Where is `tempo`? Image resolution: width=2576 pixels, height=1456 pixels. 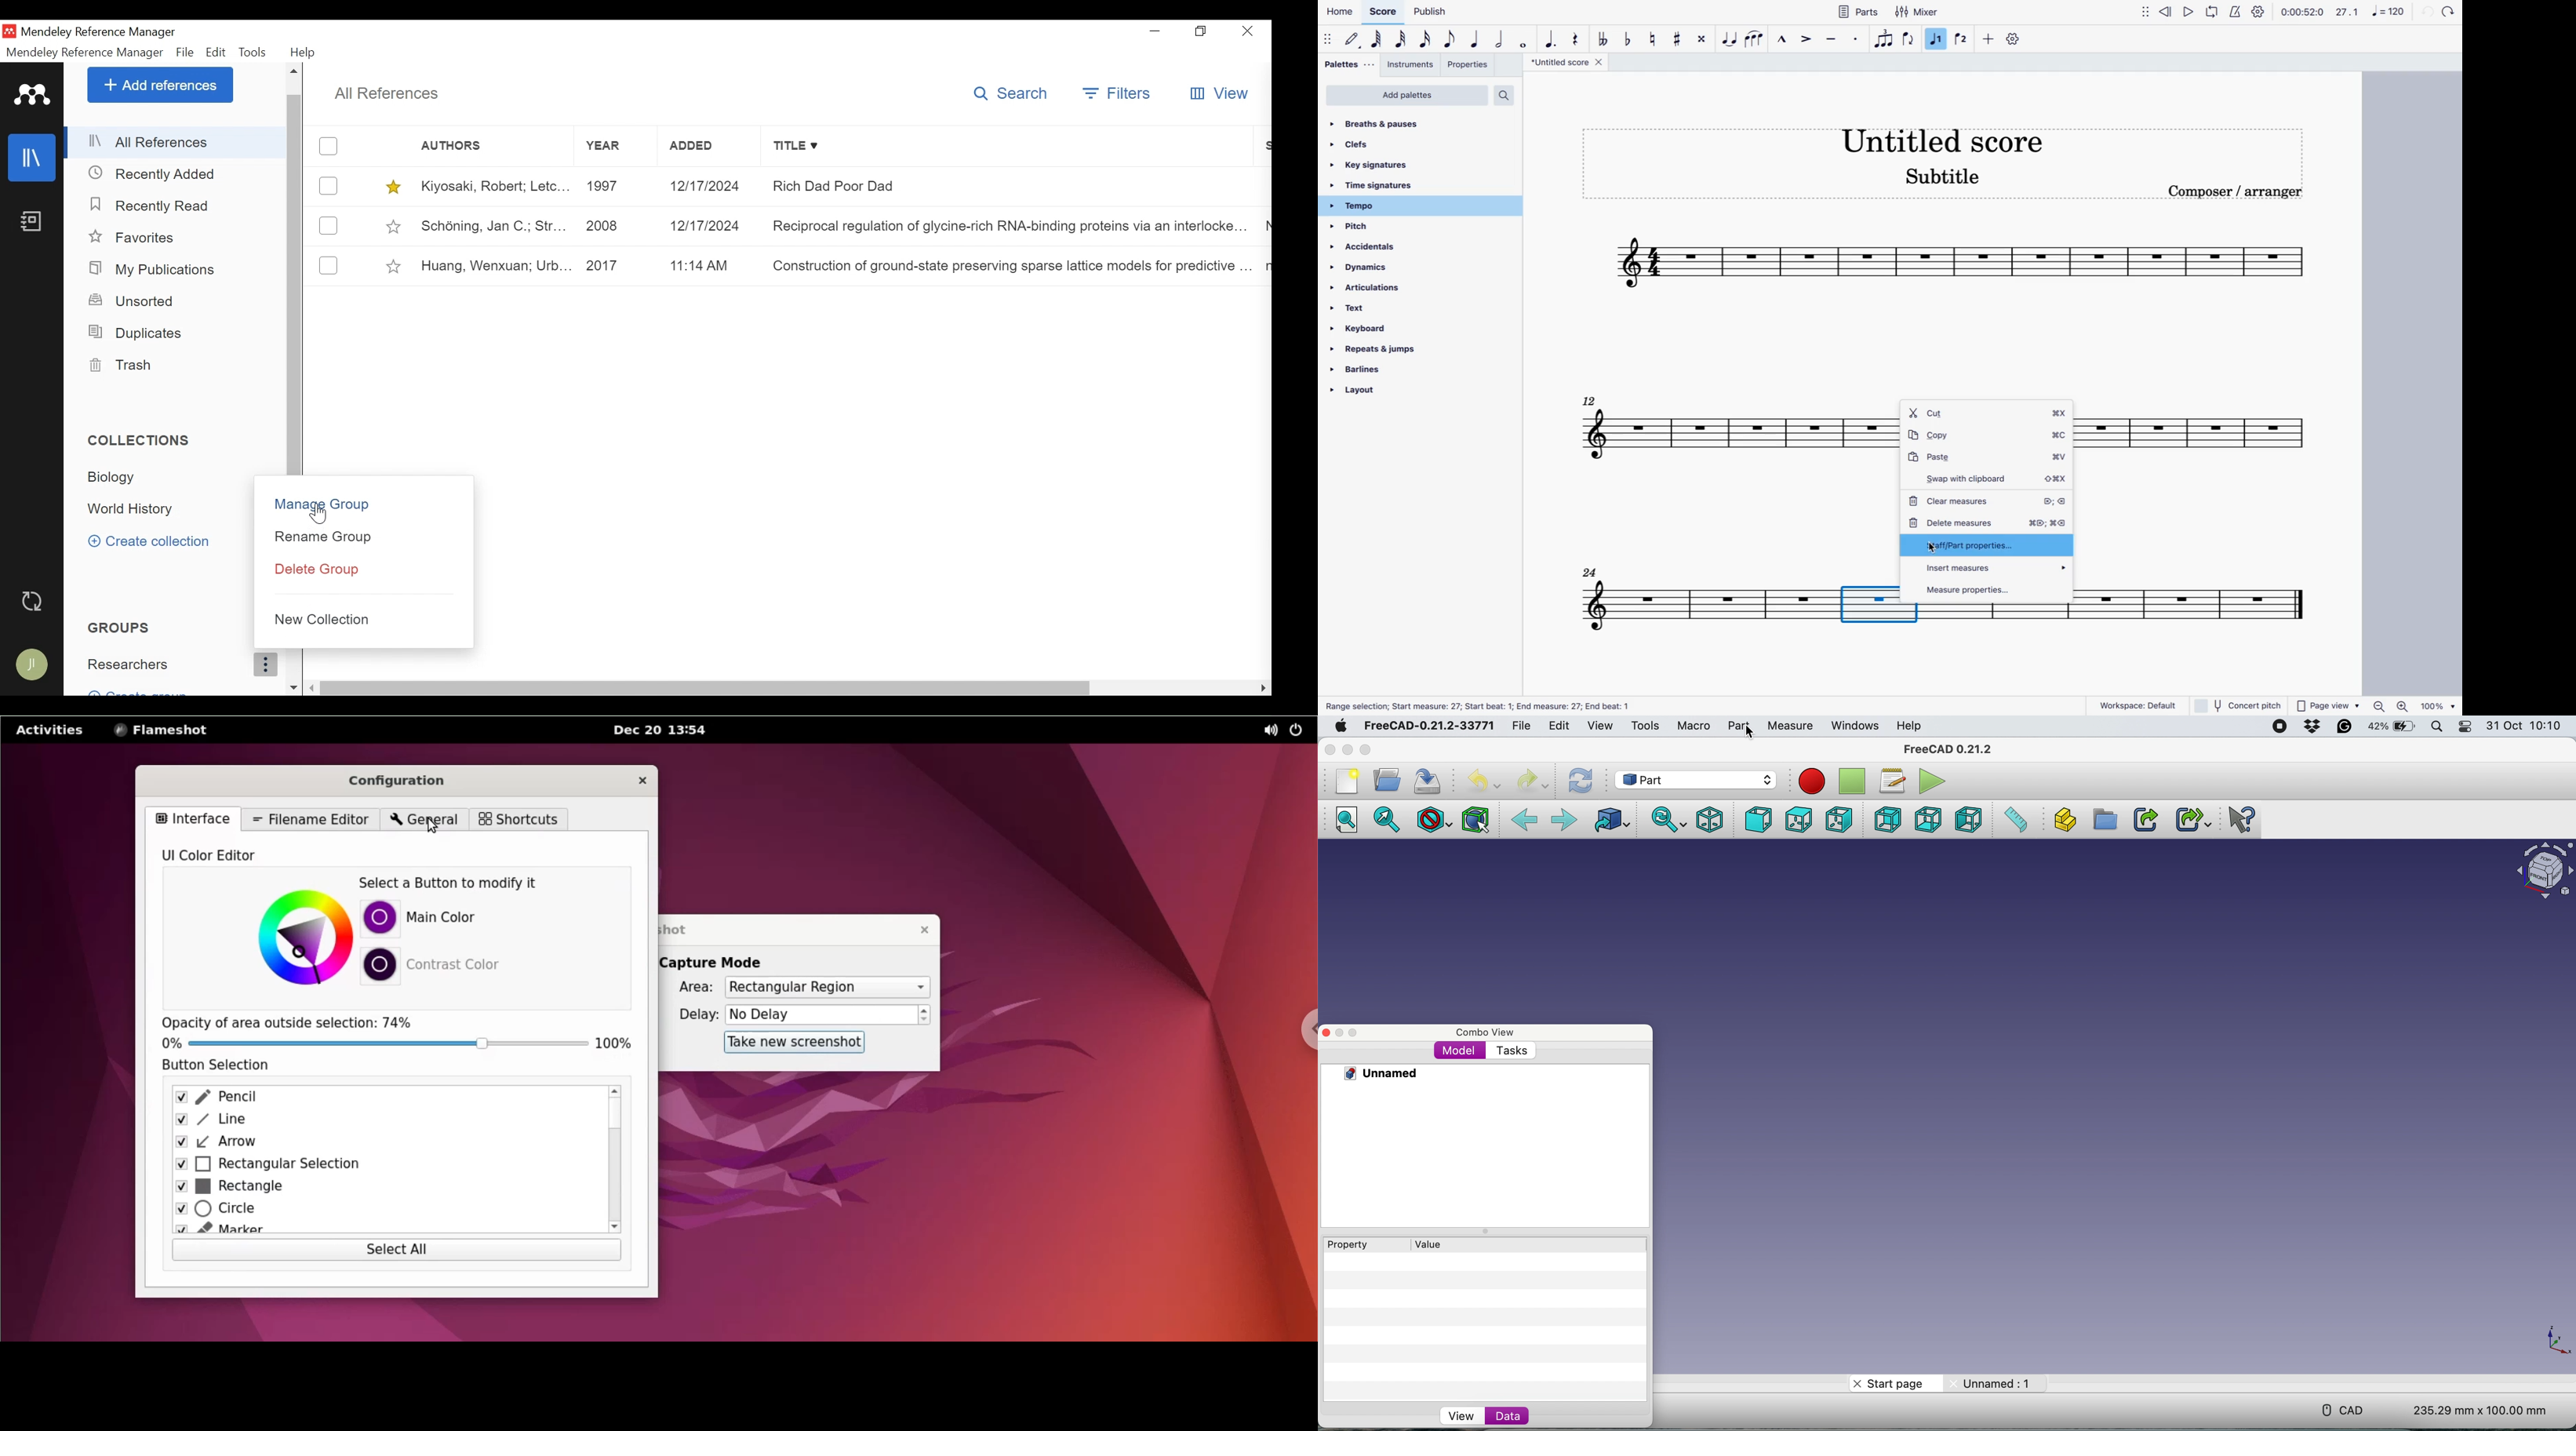 tempo is located at coordinates (1404, 207).